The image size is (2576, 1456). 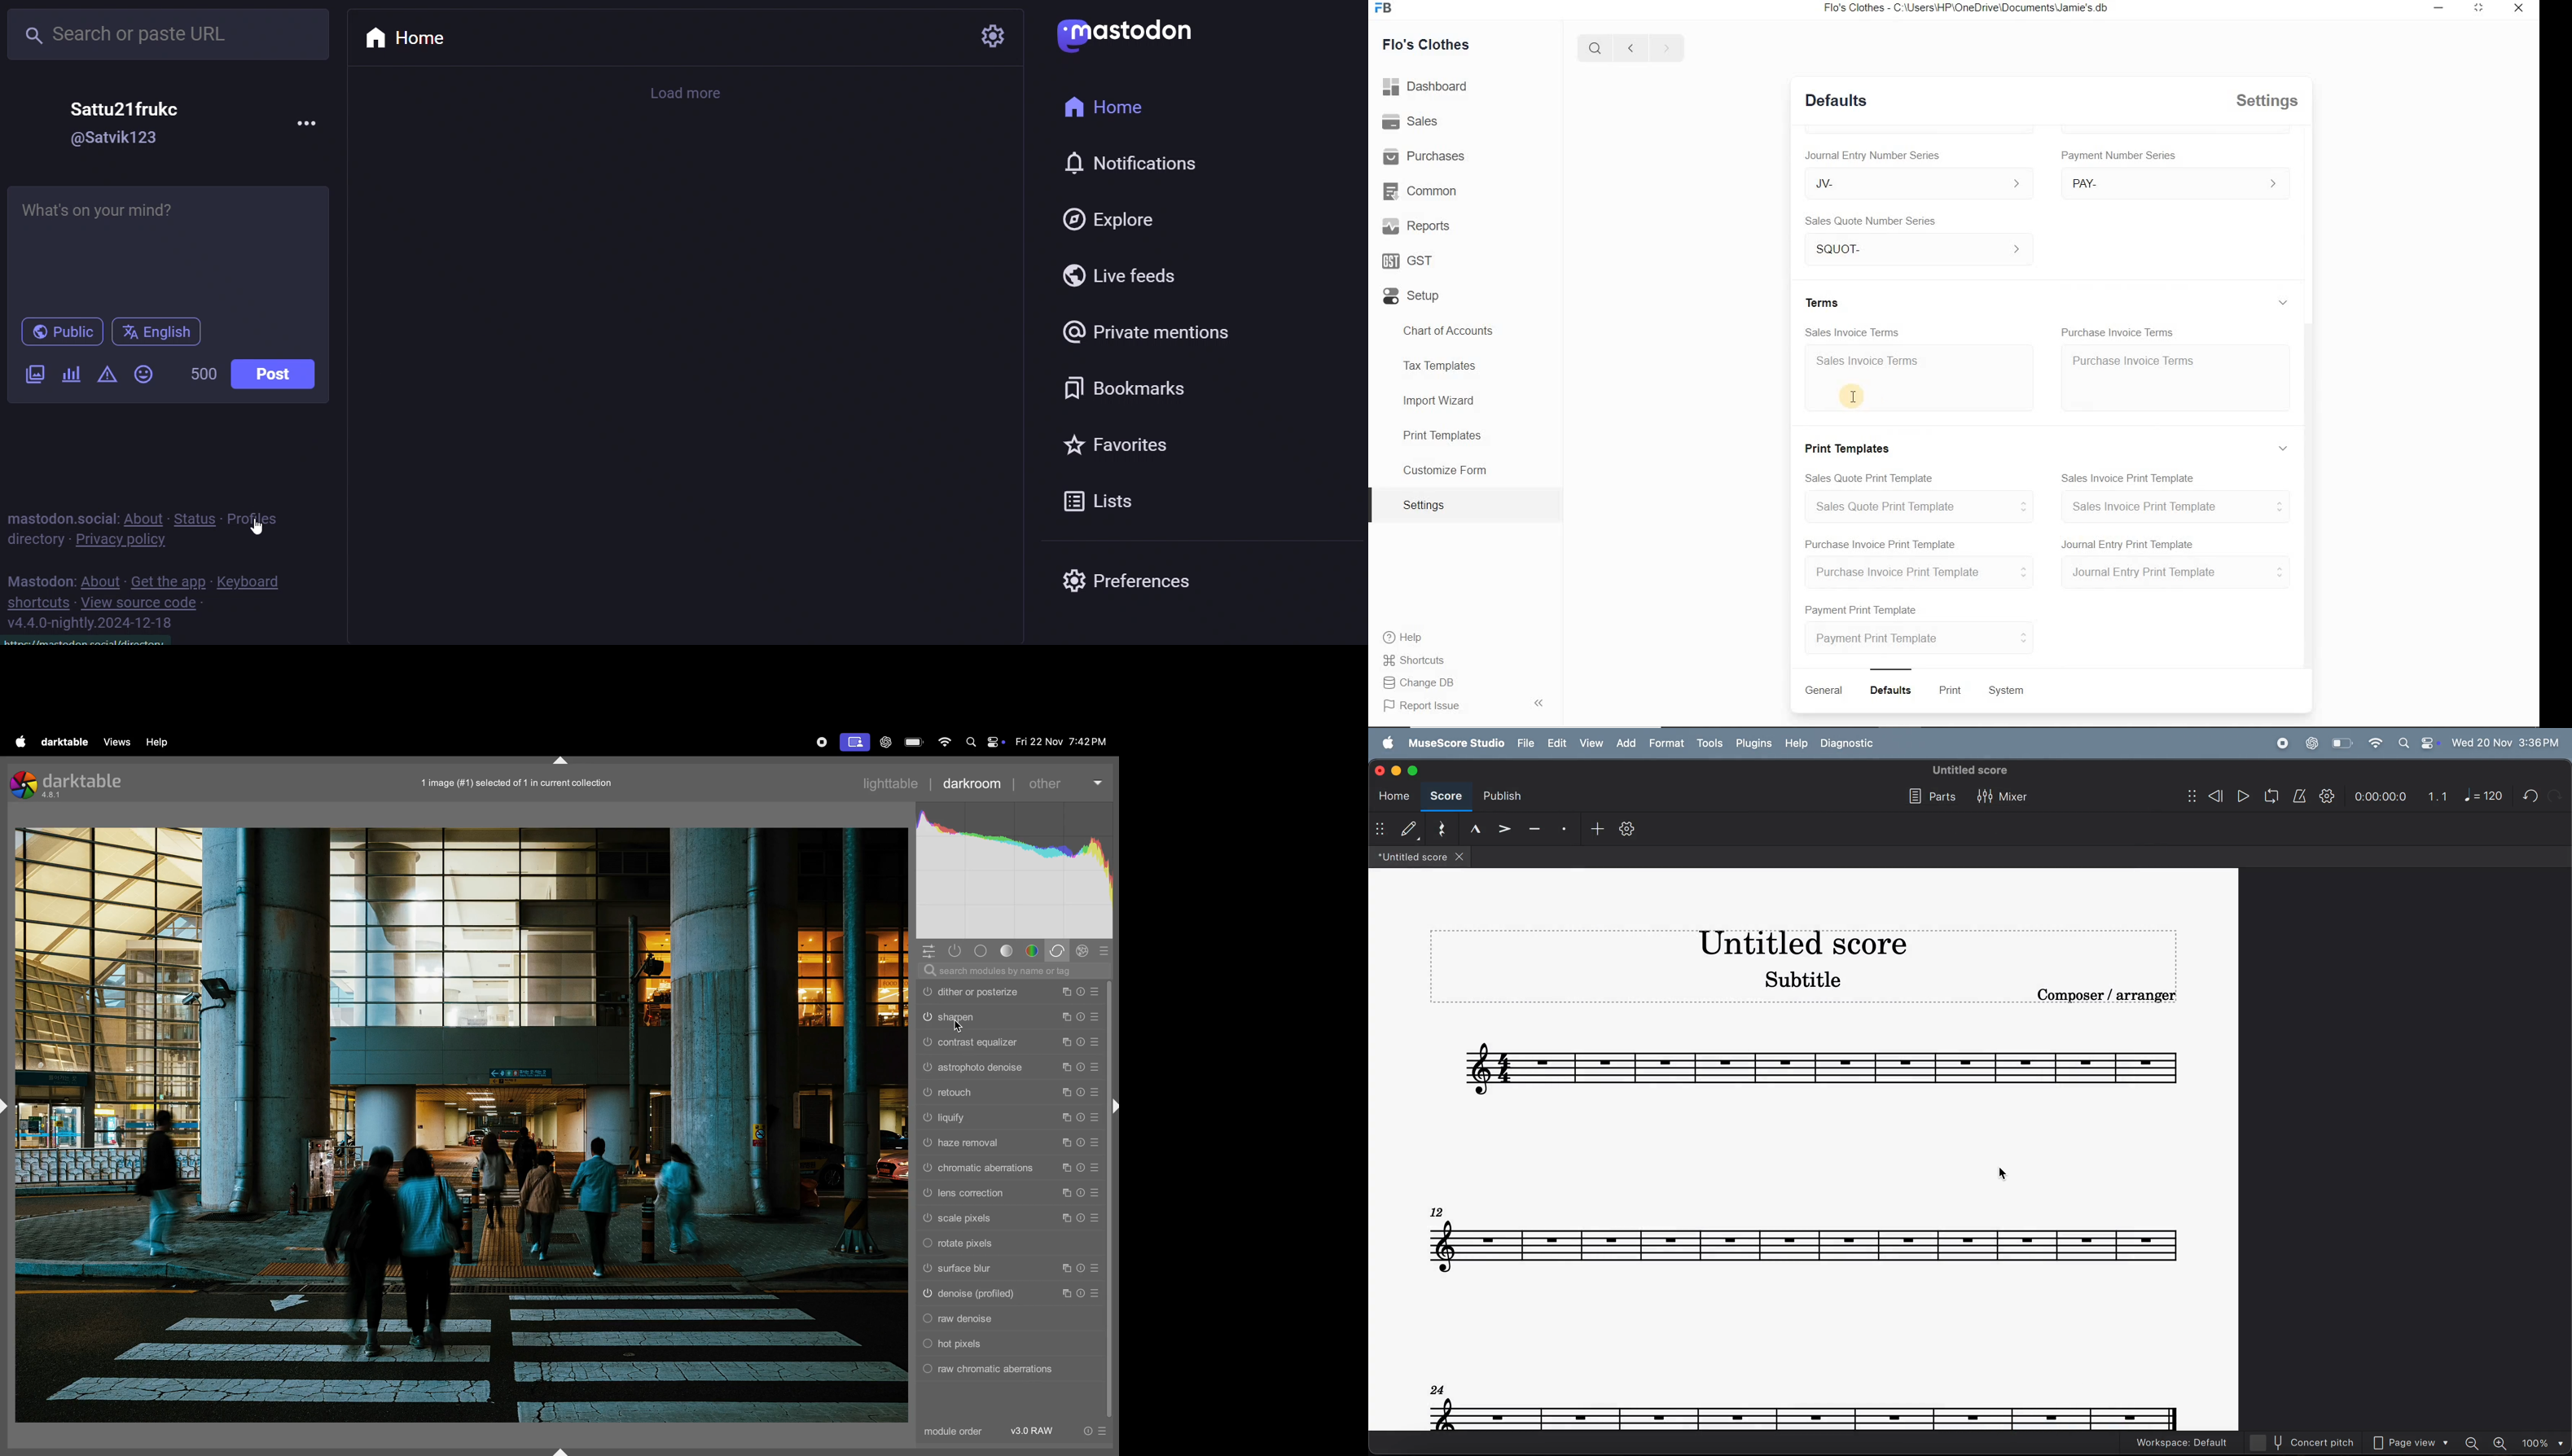 I want to click on date and time, so click(x=2506, y=740).